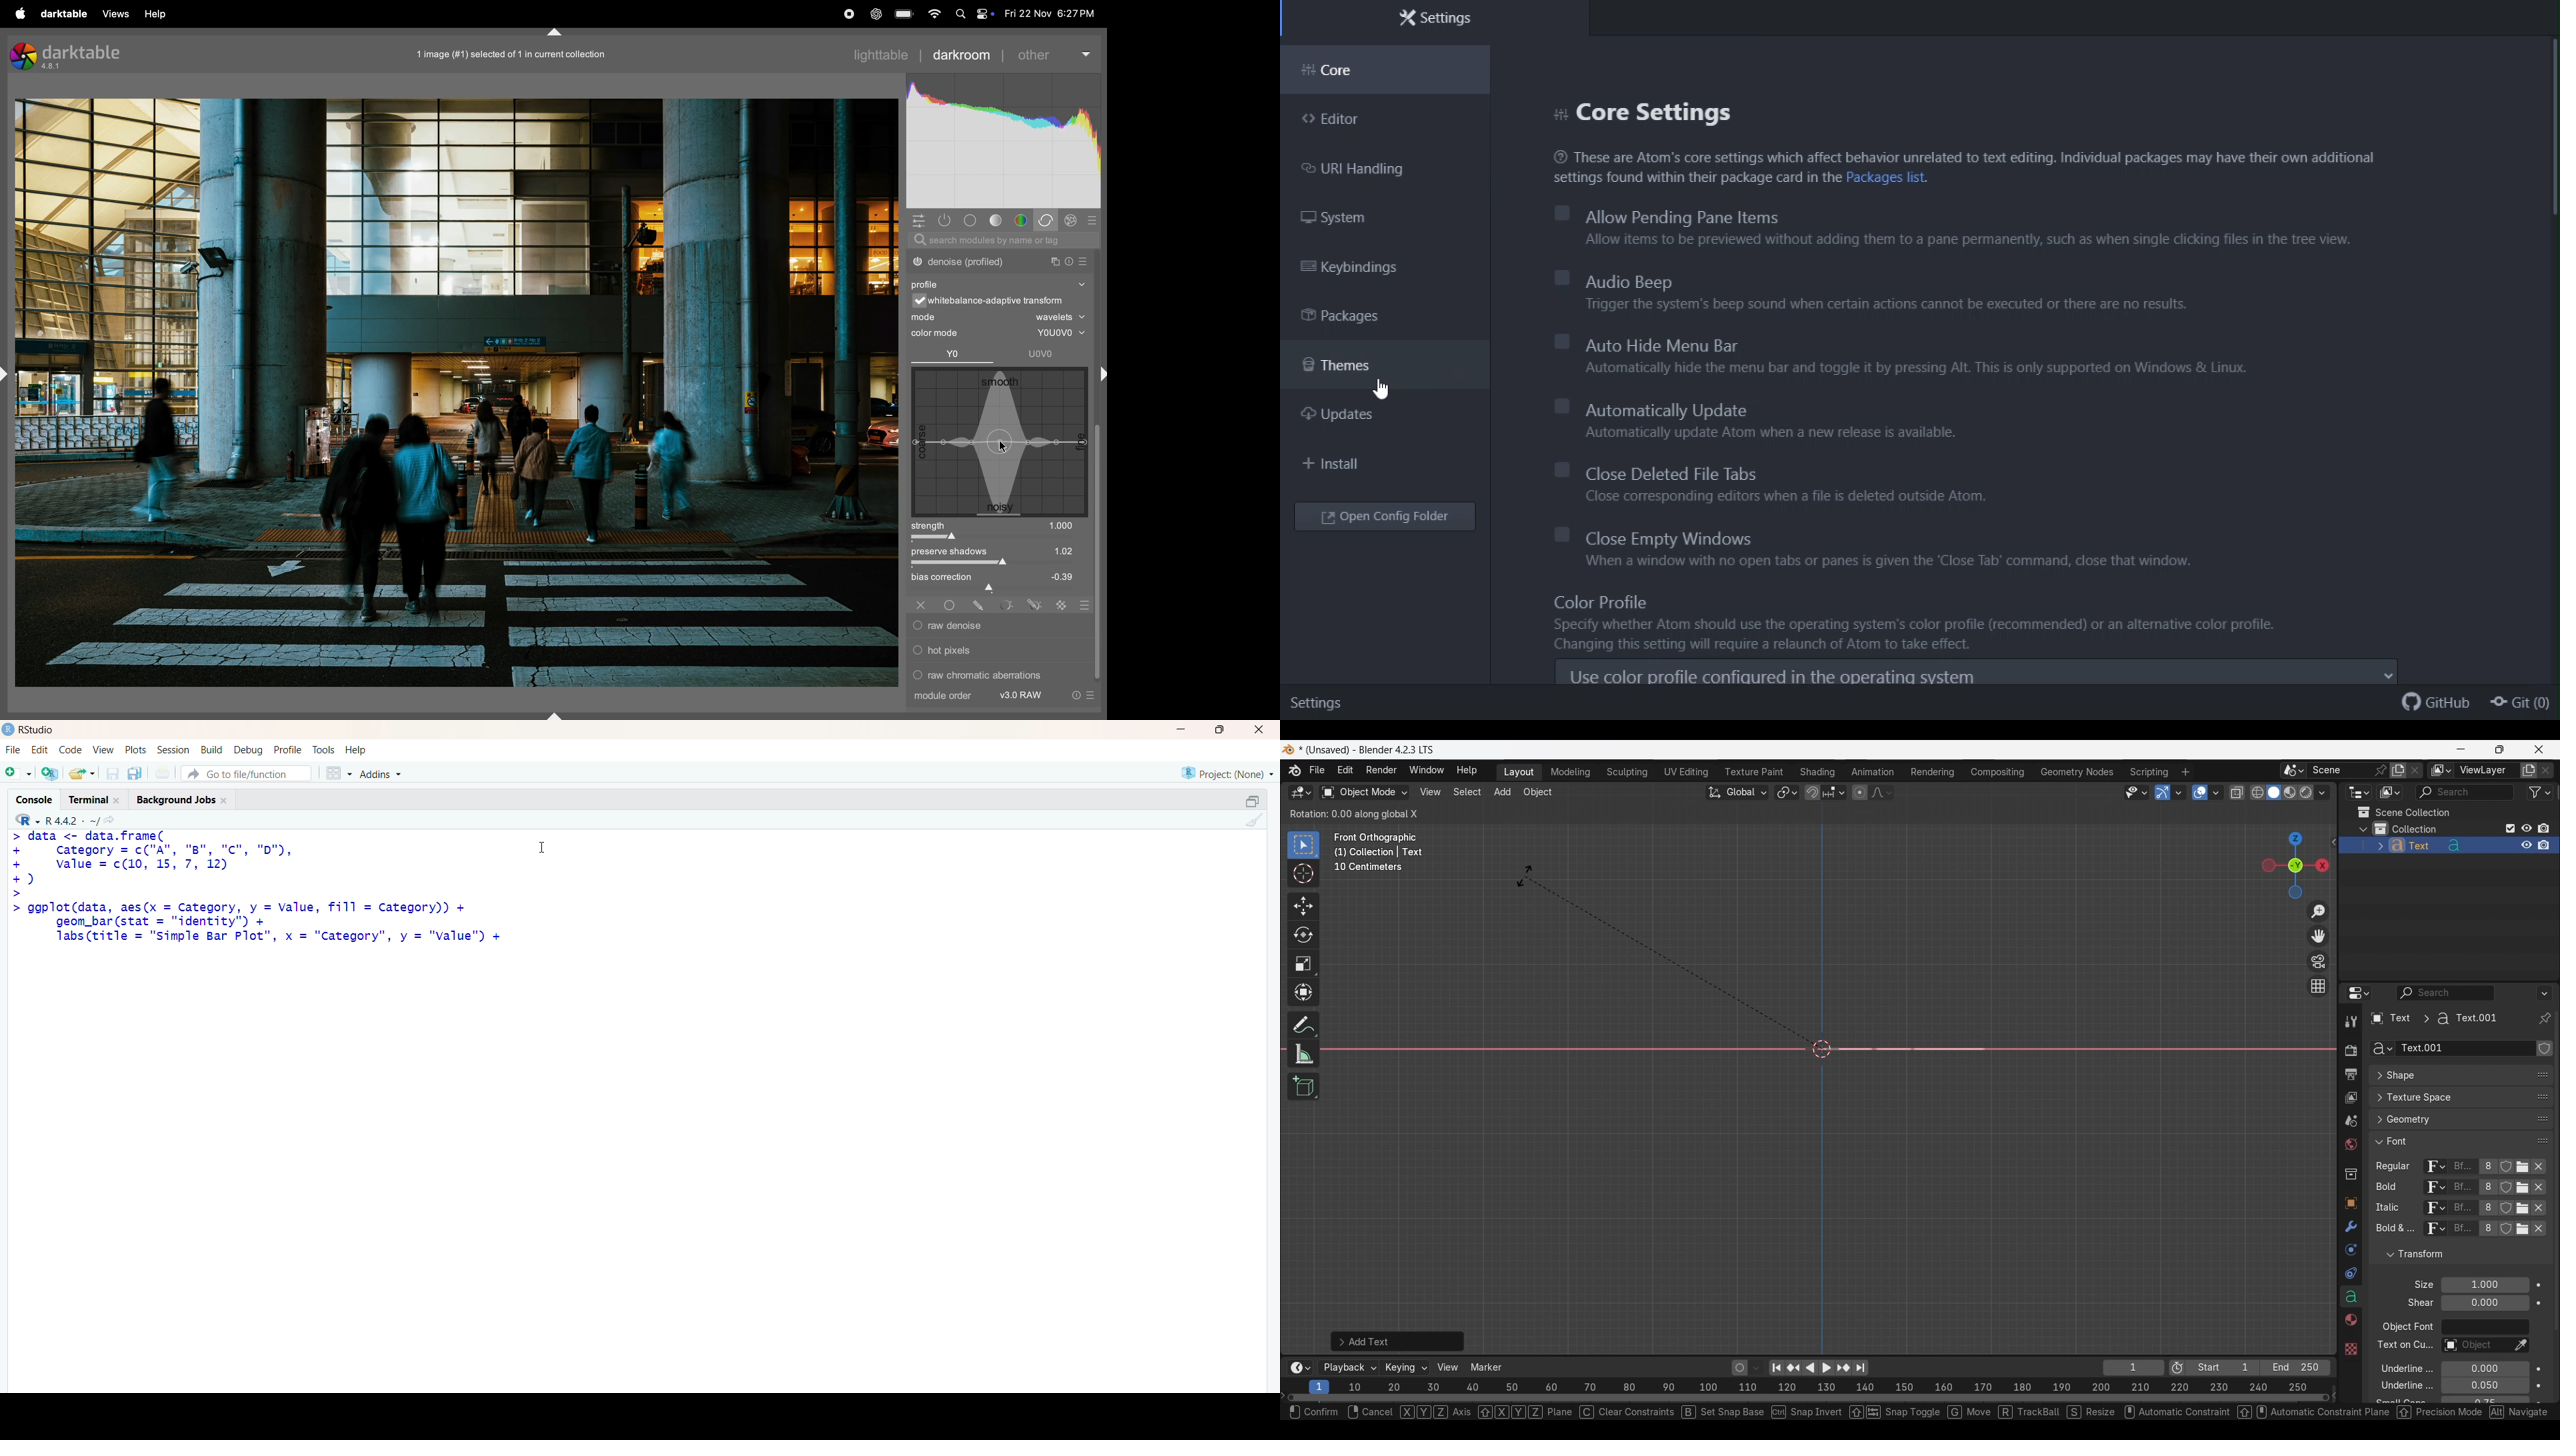  Describe the element at coordinates (1381, 771) in the screenshot. I see `Render menu` at that location.